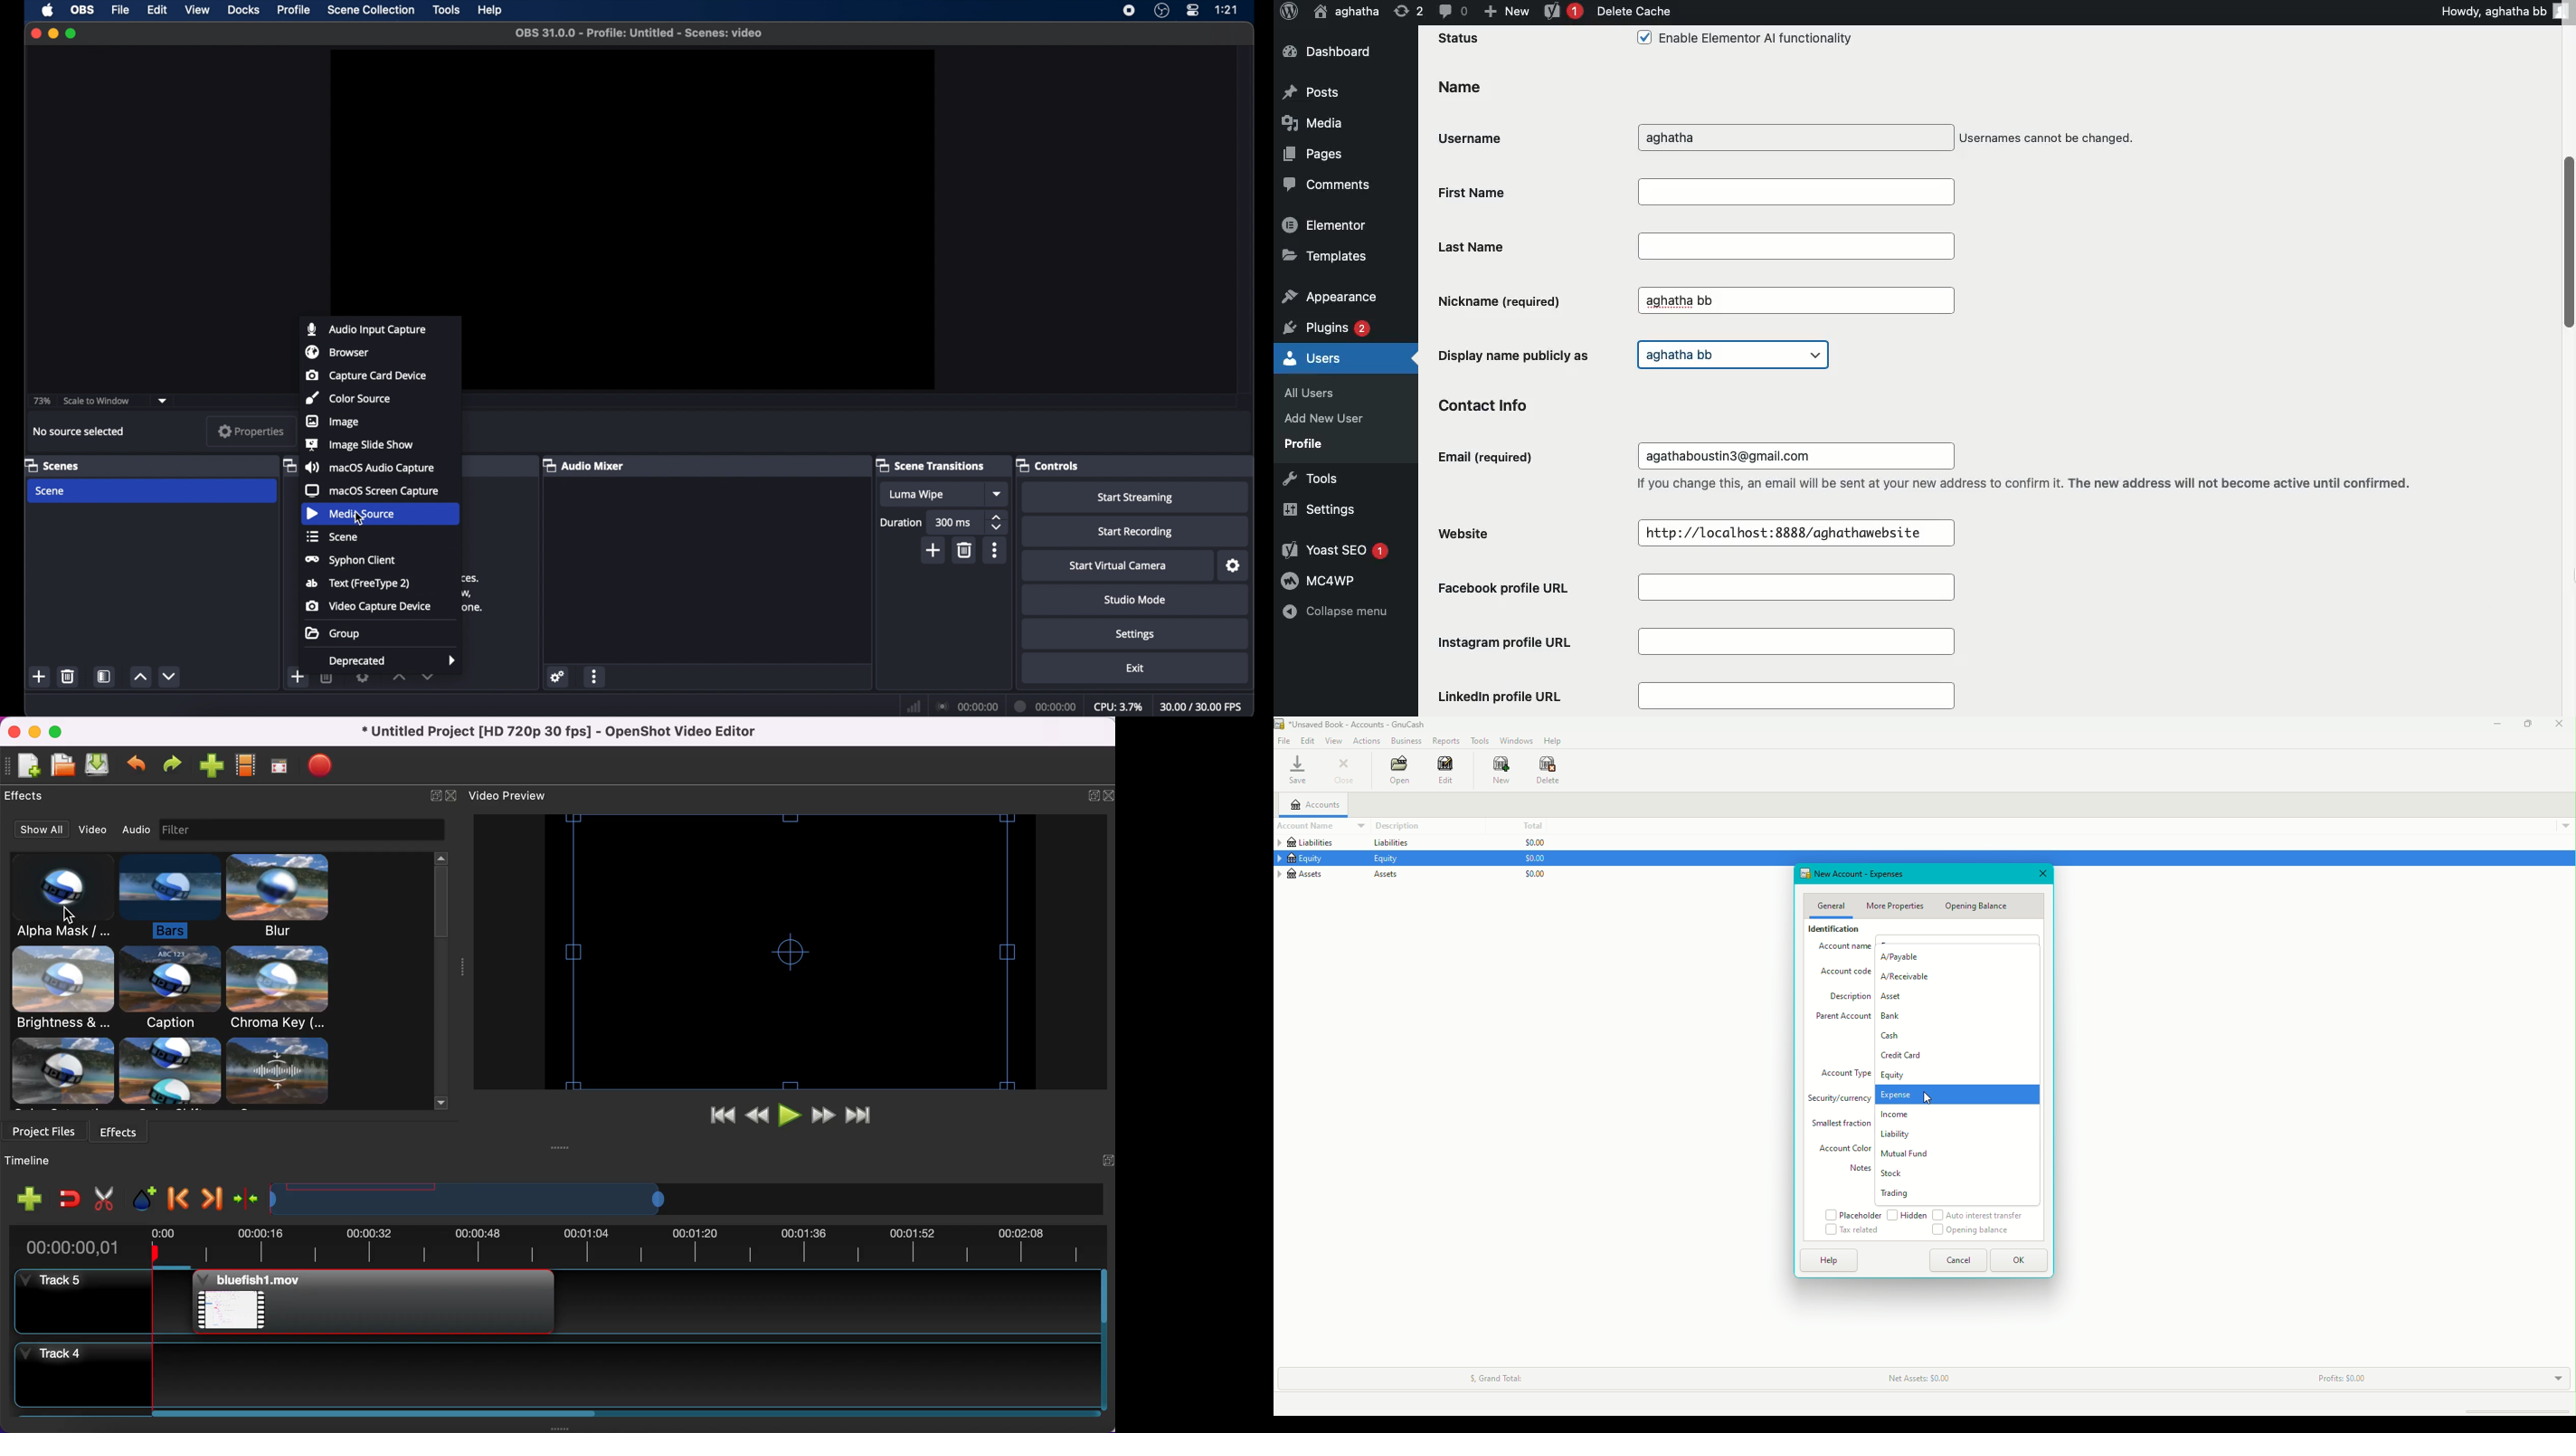 Image resolution: width=2576 pixels, height=1456 pixels. What do you see at coordinates (1133, 600) in the screenshot?
I see `studio mode` at bounding box center [1133, 600].